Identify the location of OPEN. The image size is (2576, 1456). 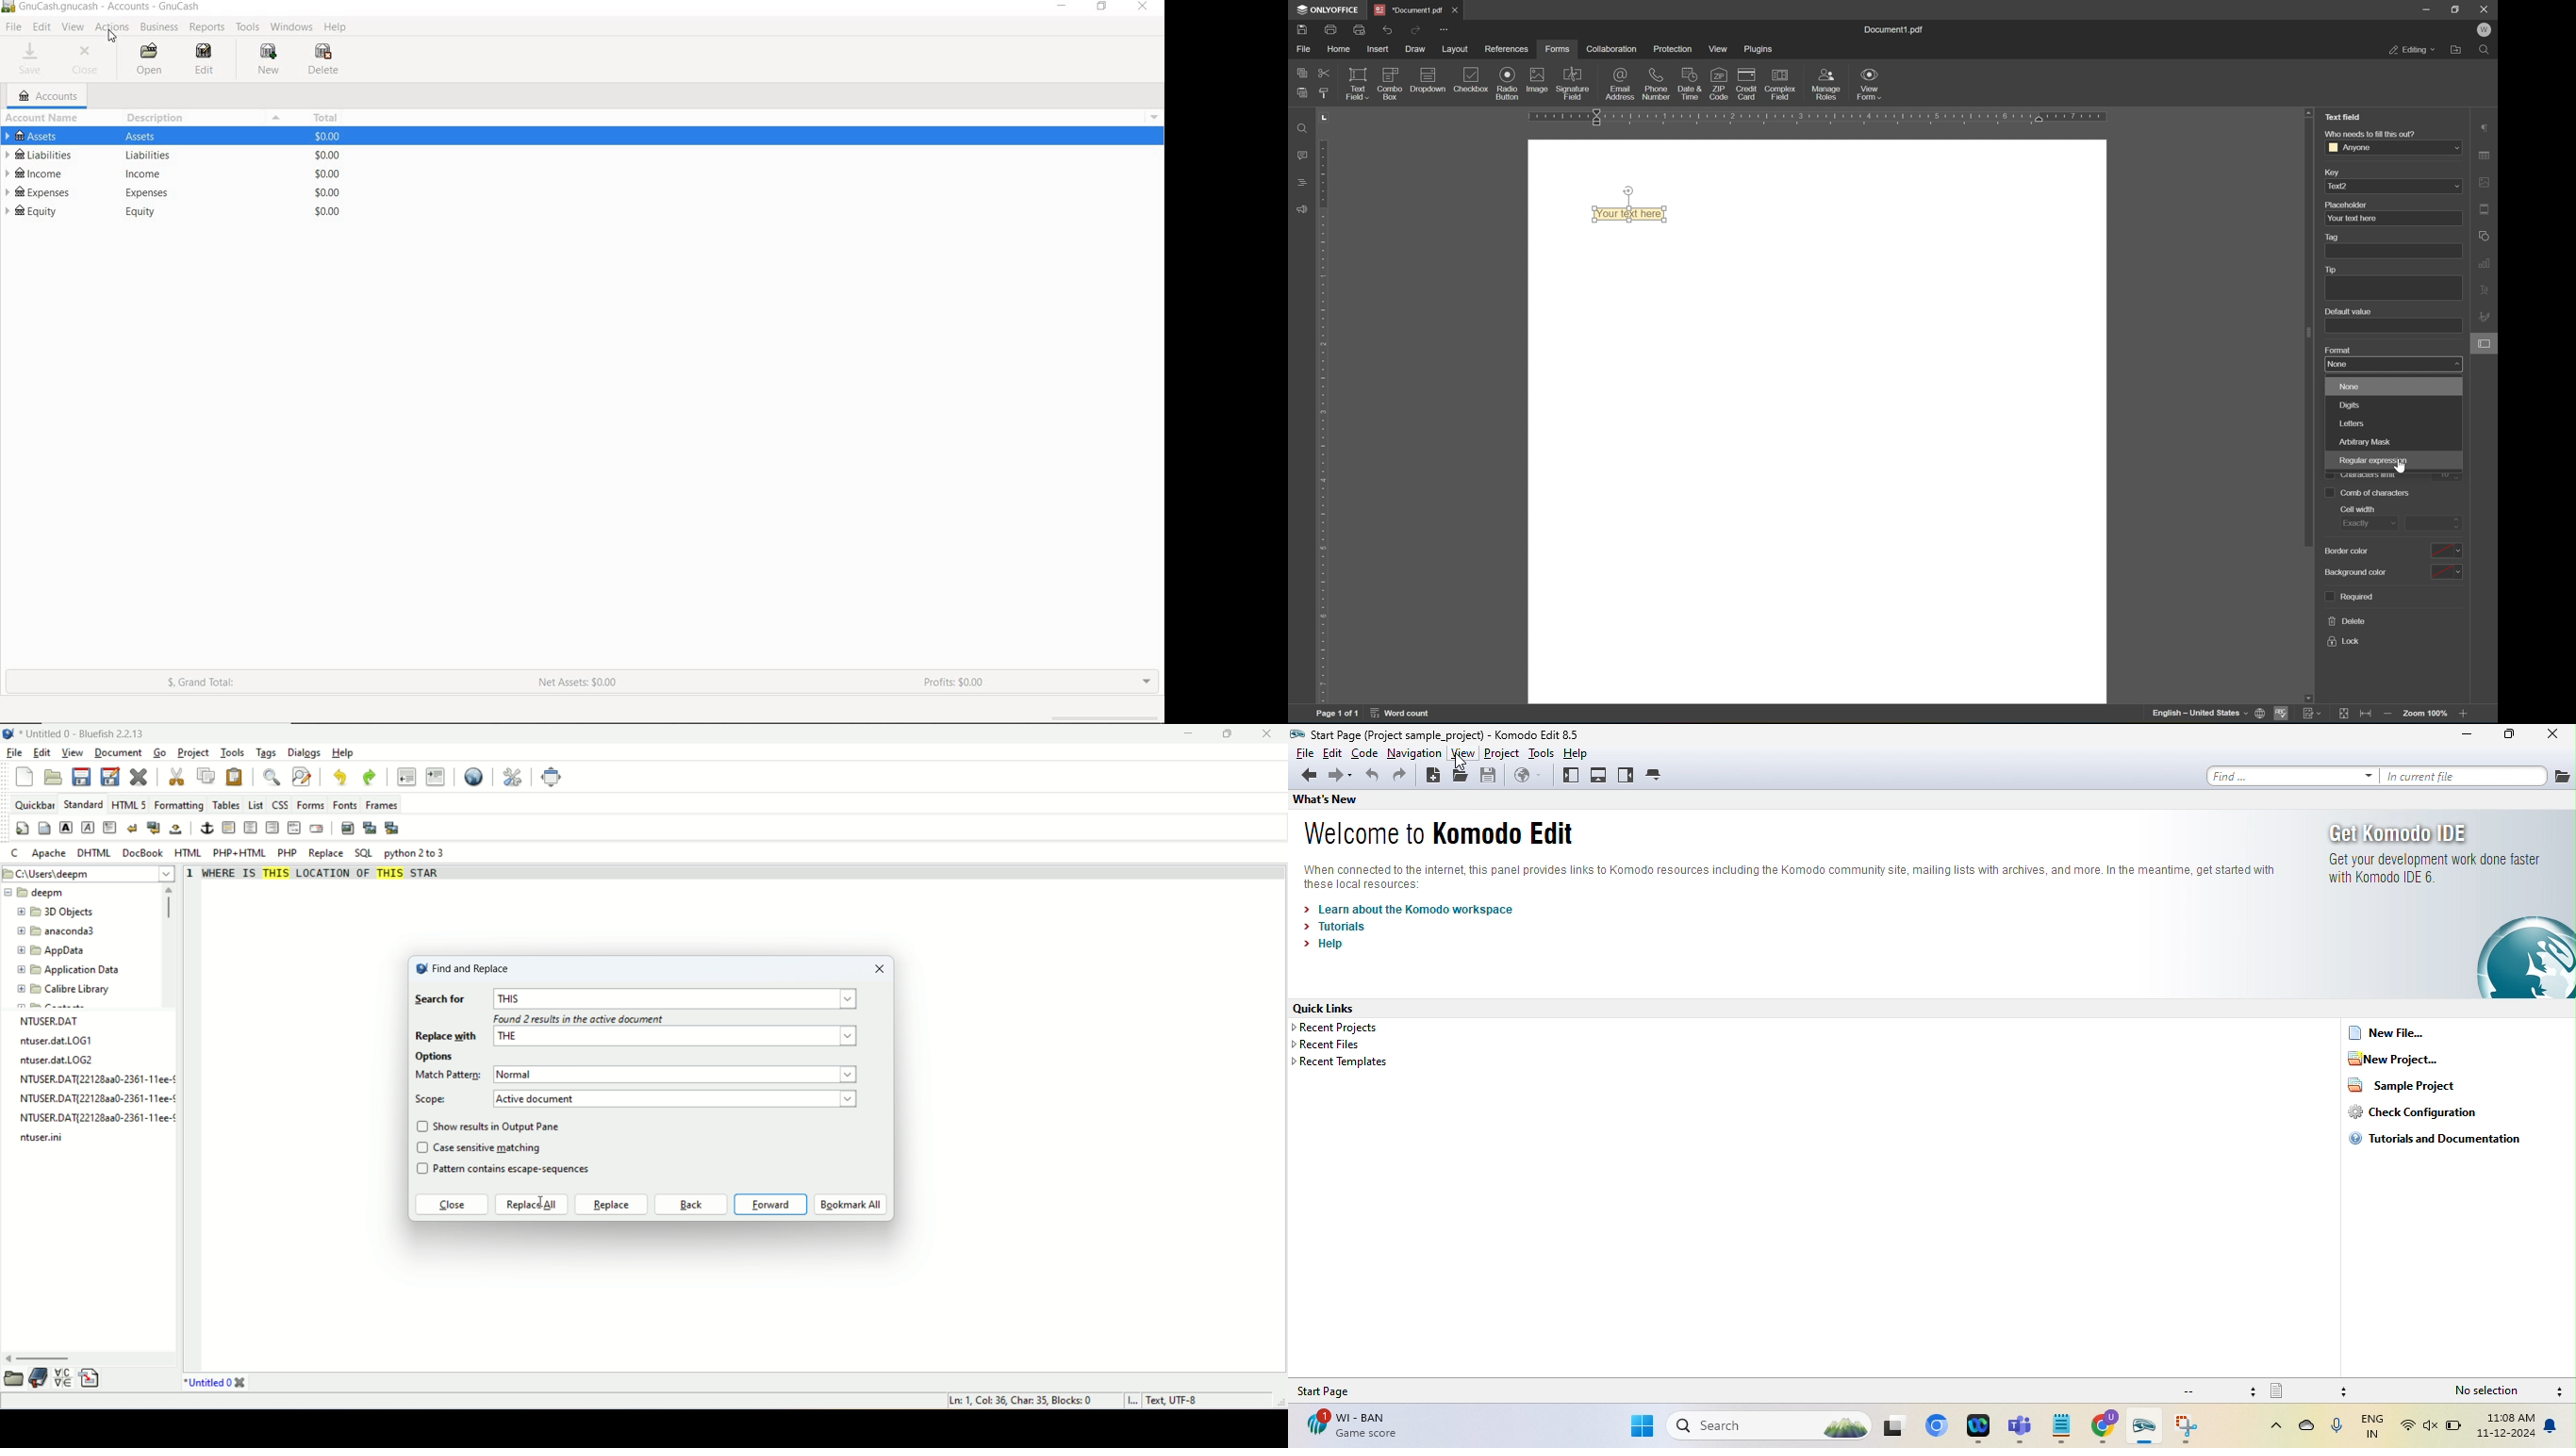
(152, 61).